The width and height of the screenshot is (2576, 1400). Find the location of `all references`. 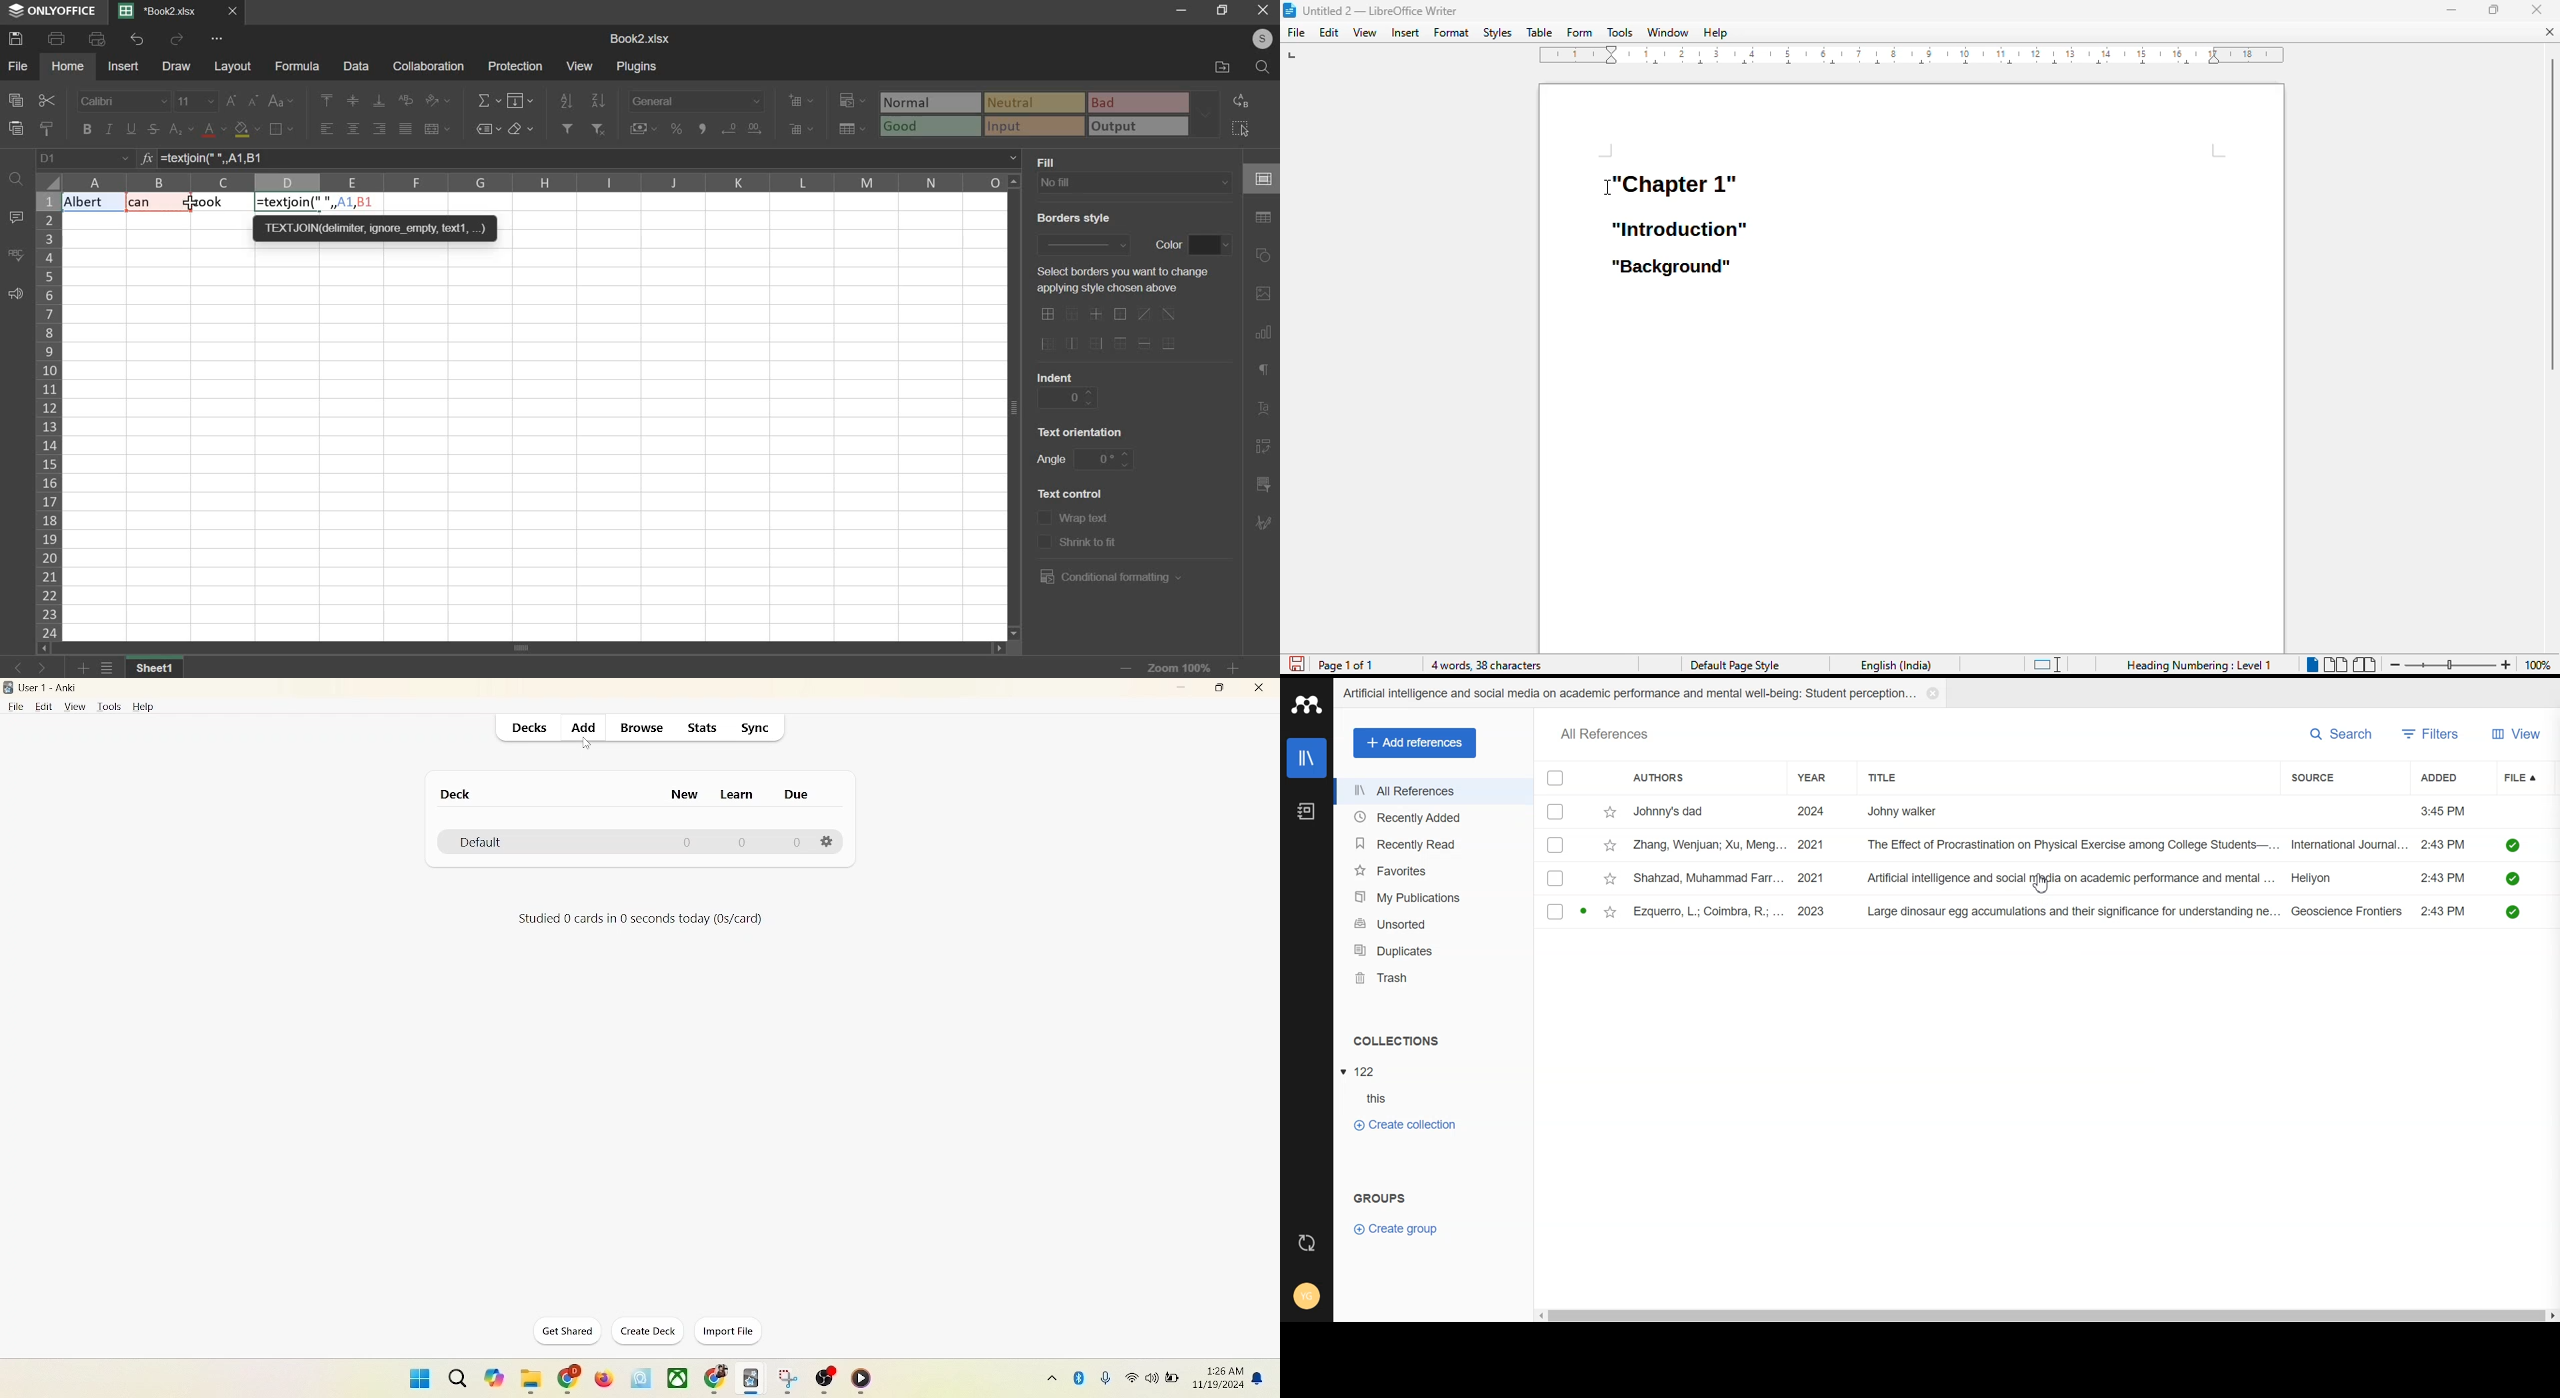

all references is located at coordinates (1605, 735).